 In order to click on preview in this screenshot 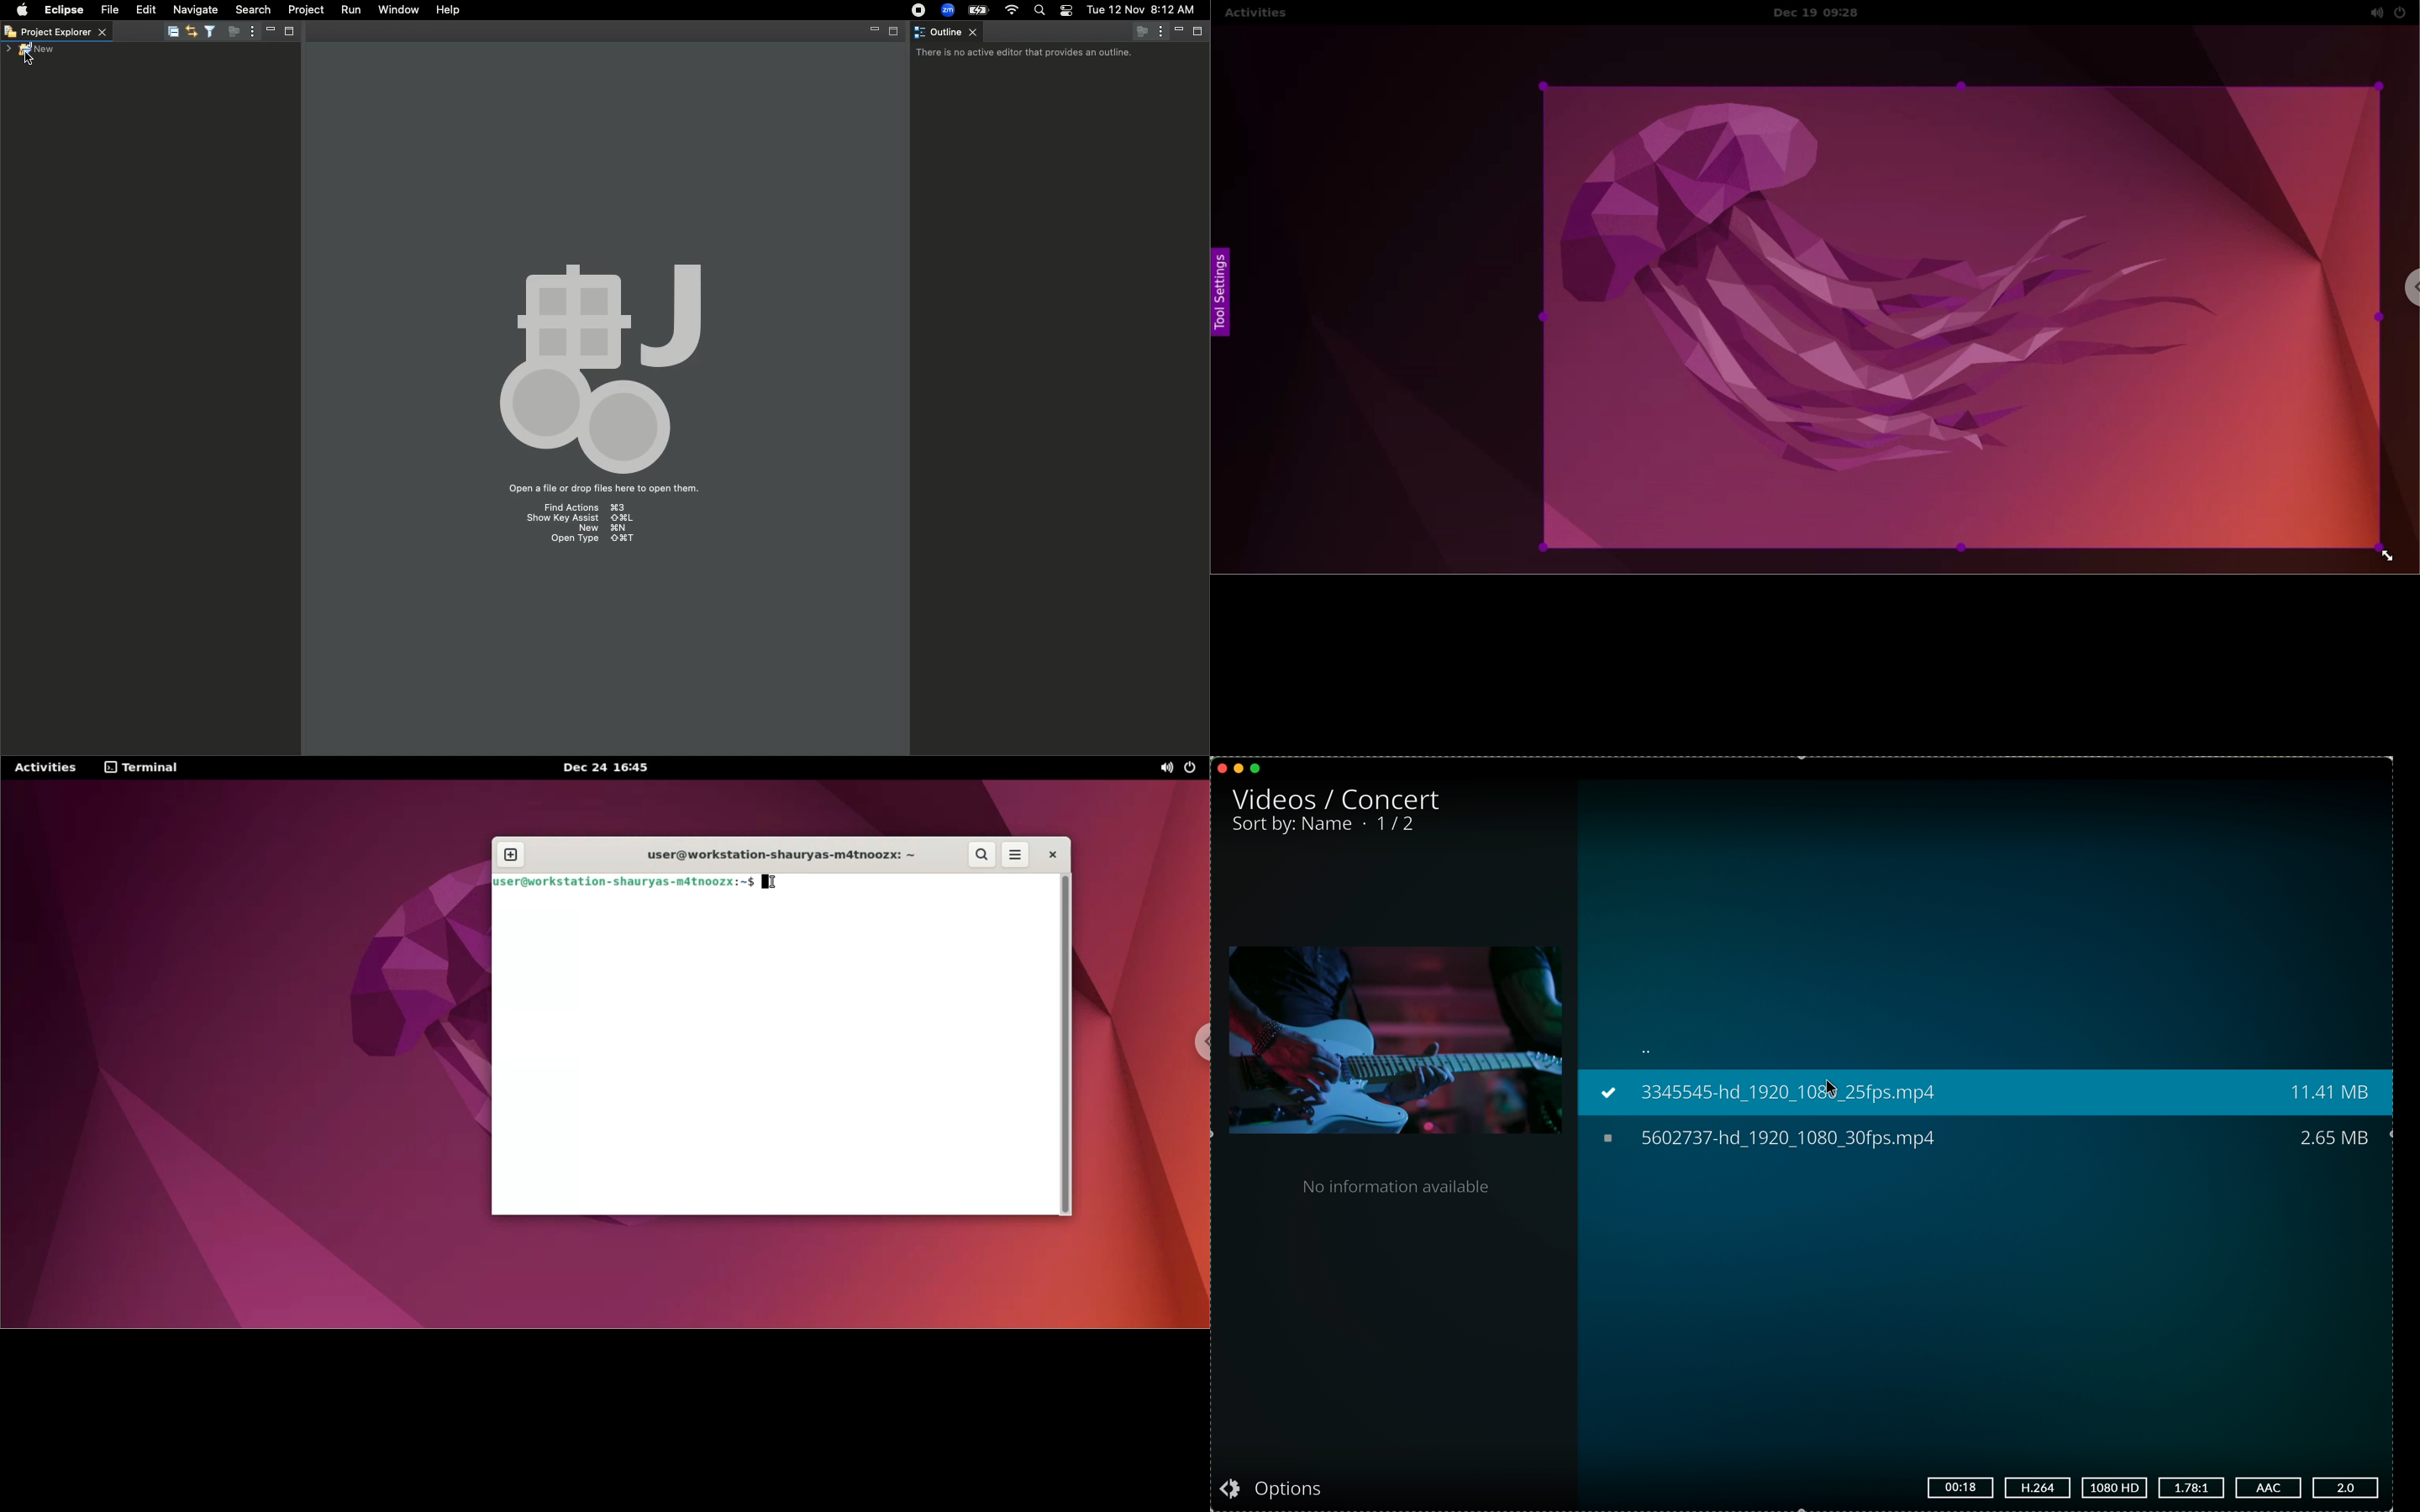, I will do `click(1394, 1042)`.